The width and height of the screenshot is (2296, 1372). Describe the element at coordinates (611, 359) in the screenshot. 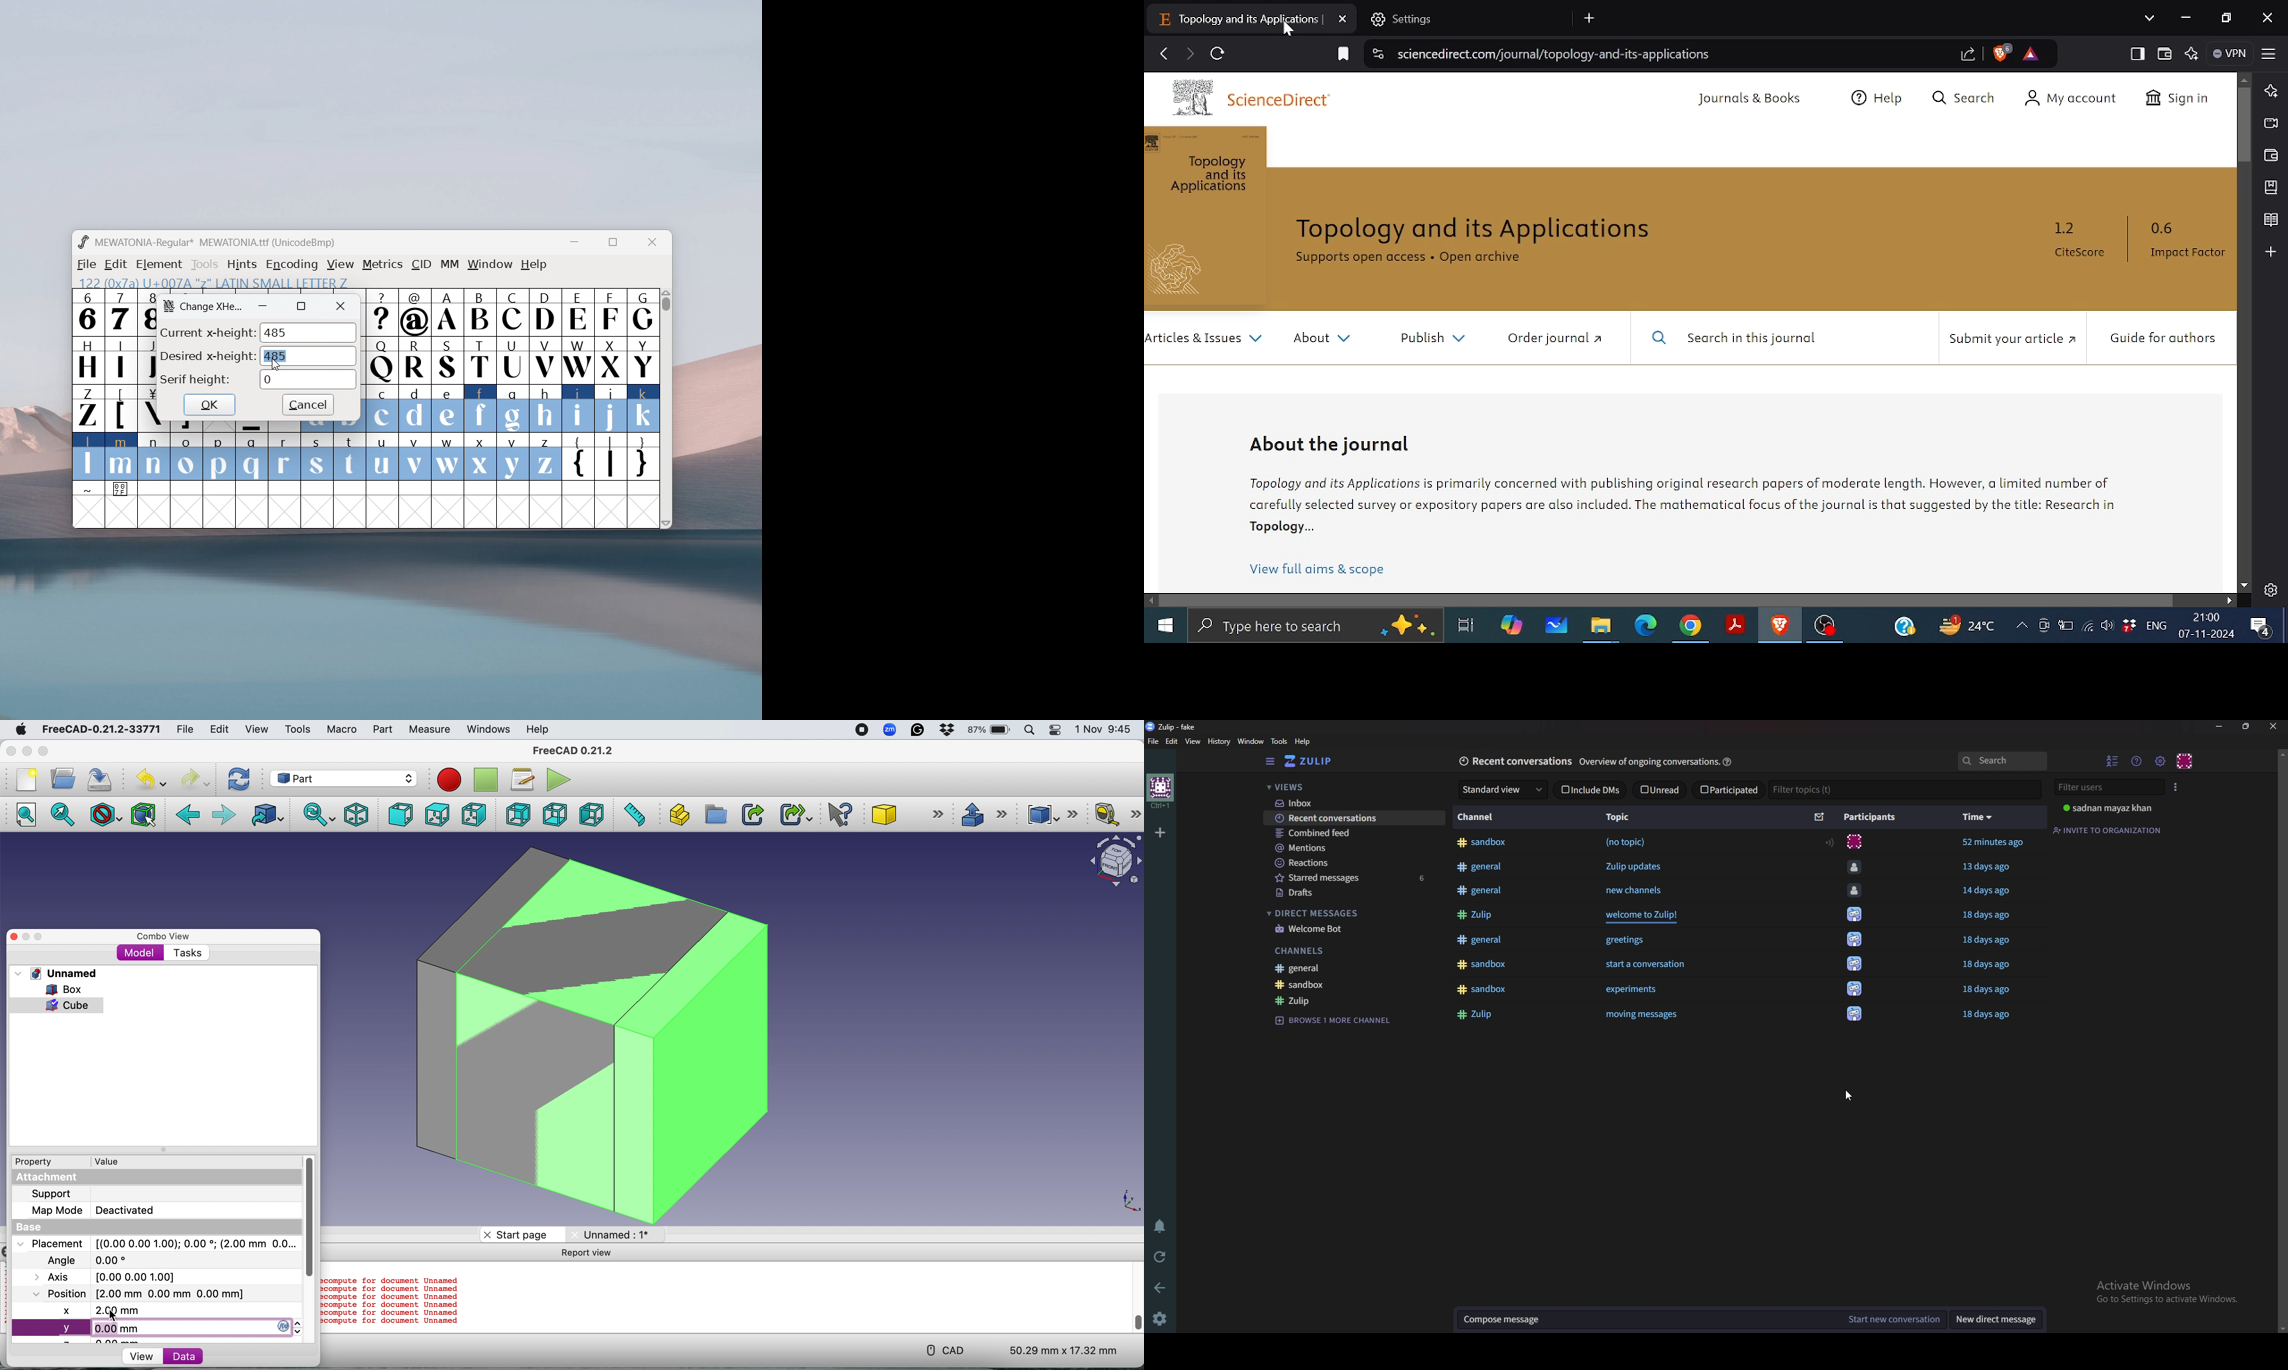

I see `X` at that location.